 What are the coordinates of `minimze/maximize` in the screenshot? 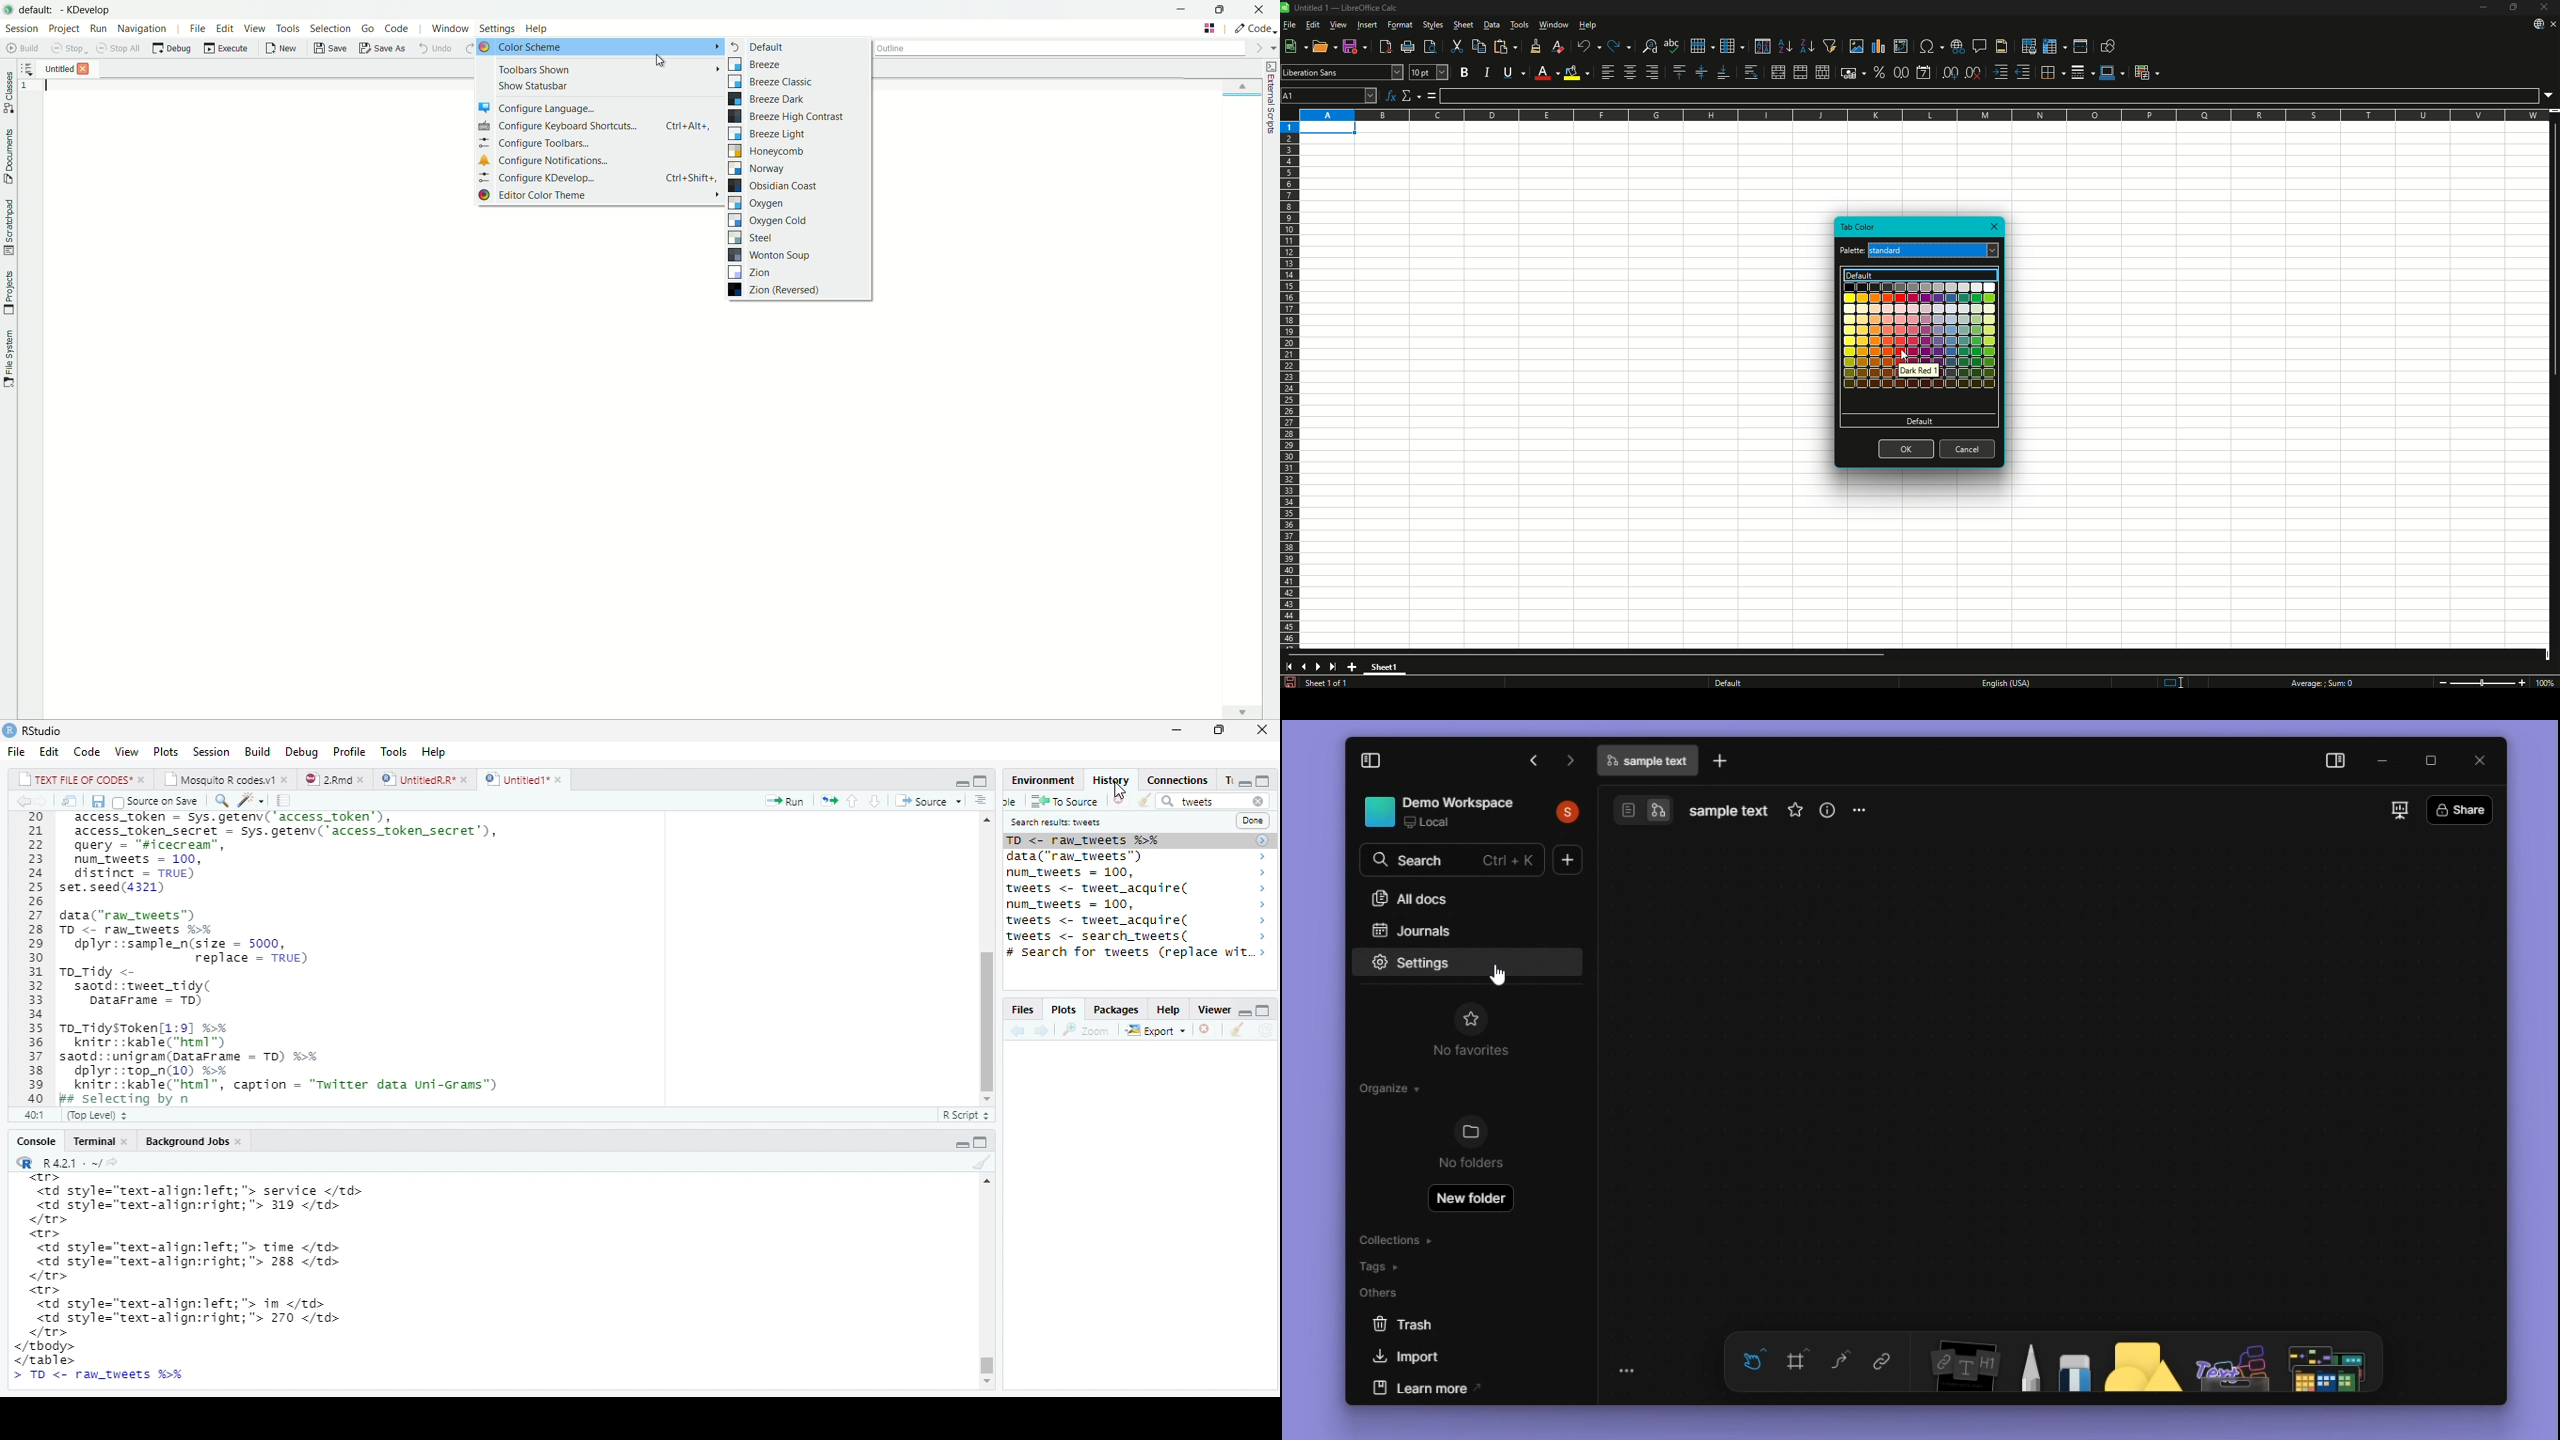 It's located at (960, 779).